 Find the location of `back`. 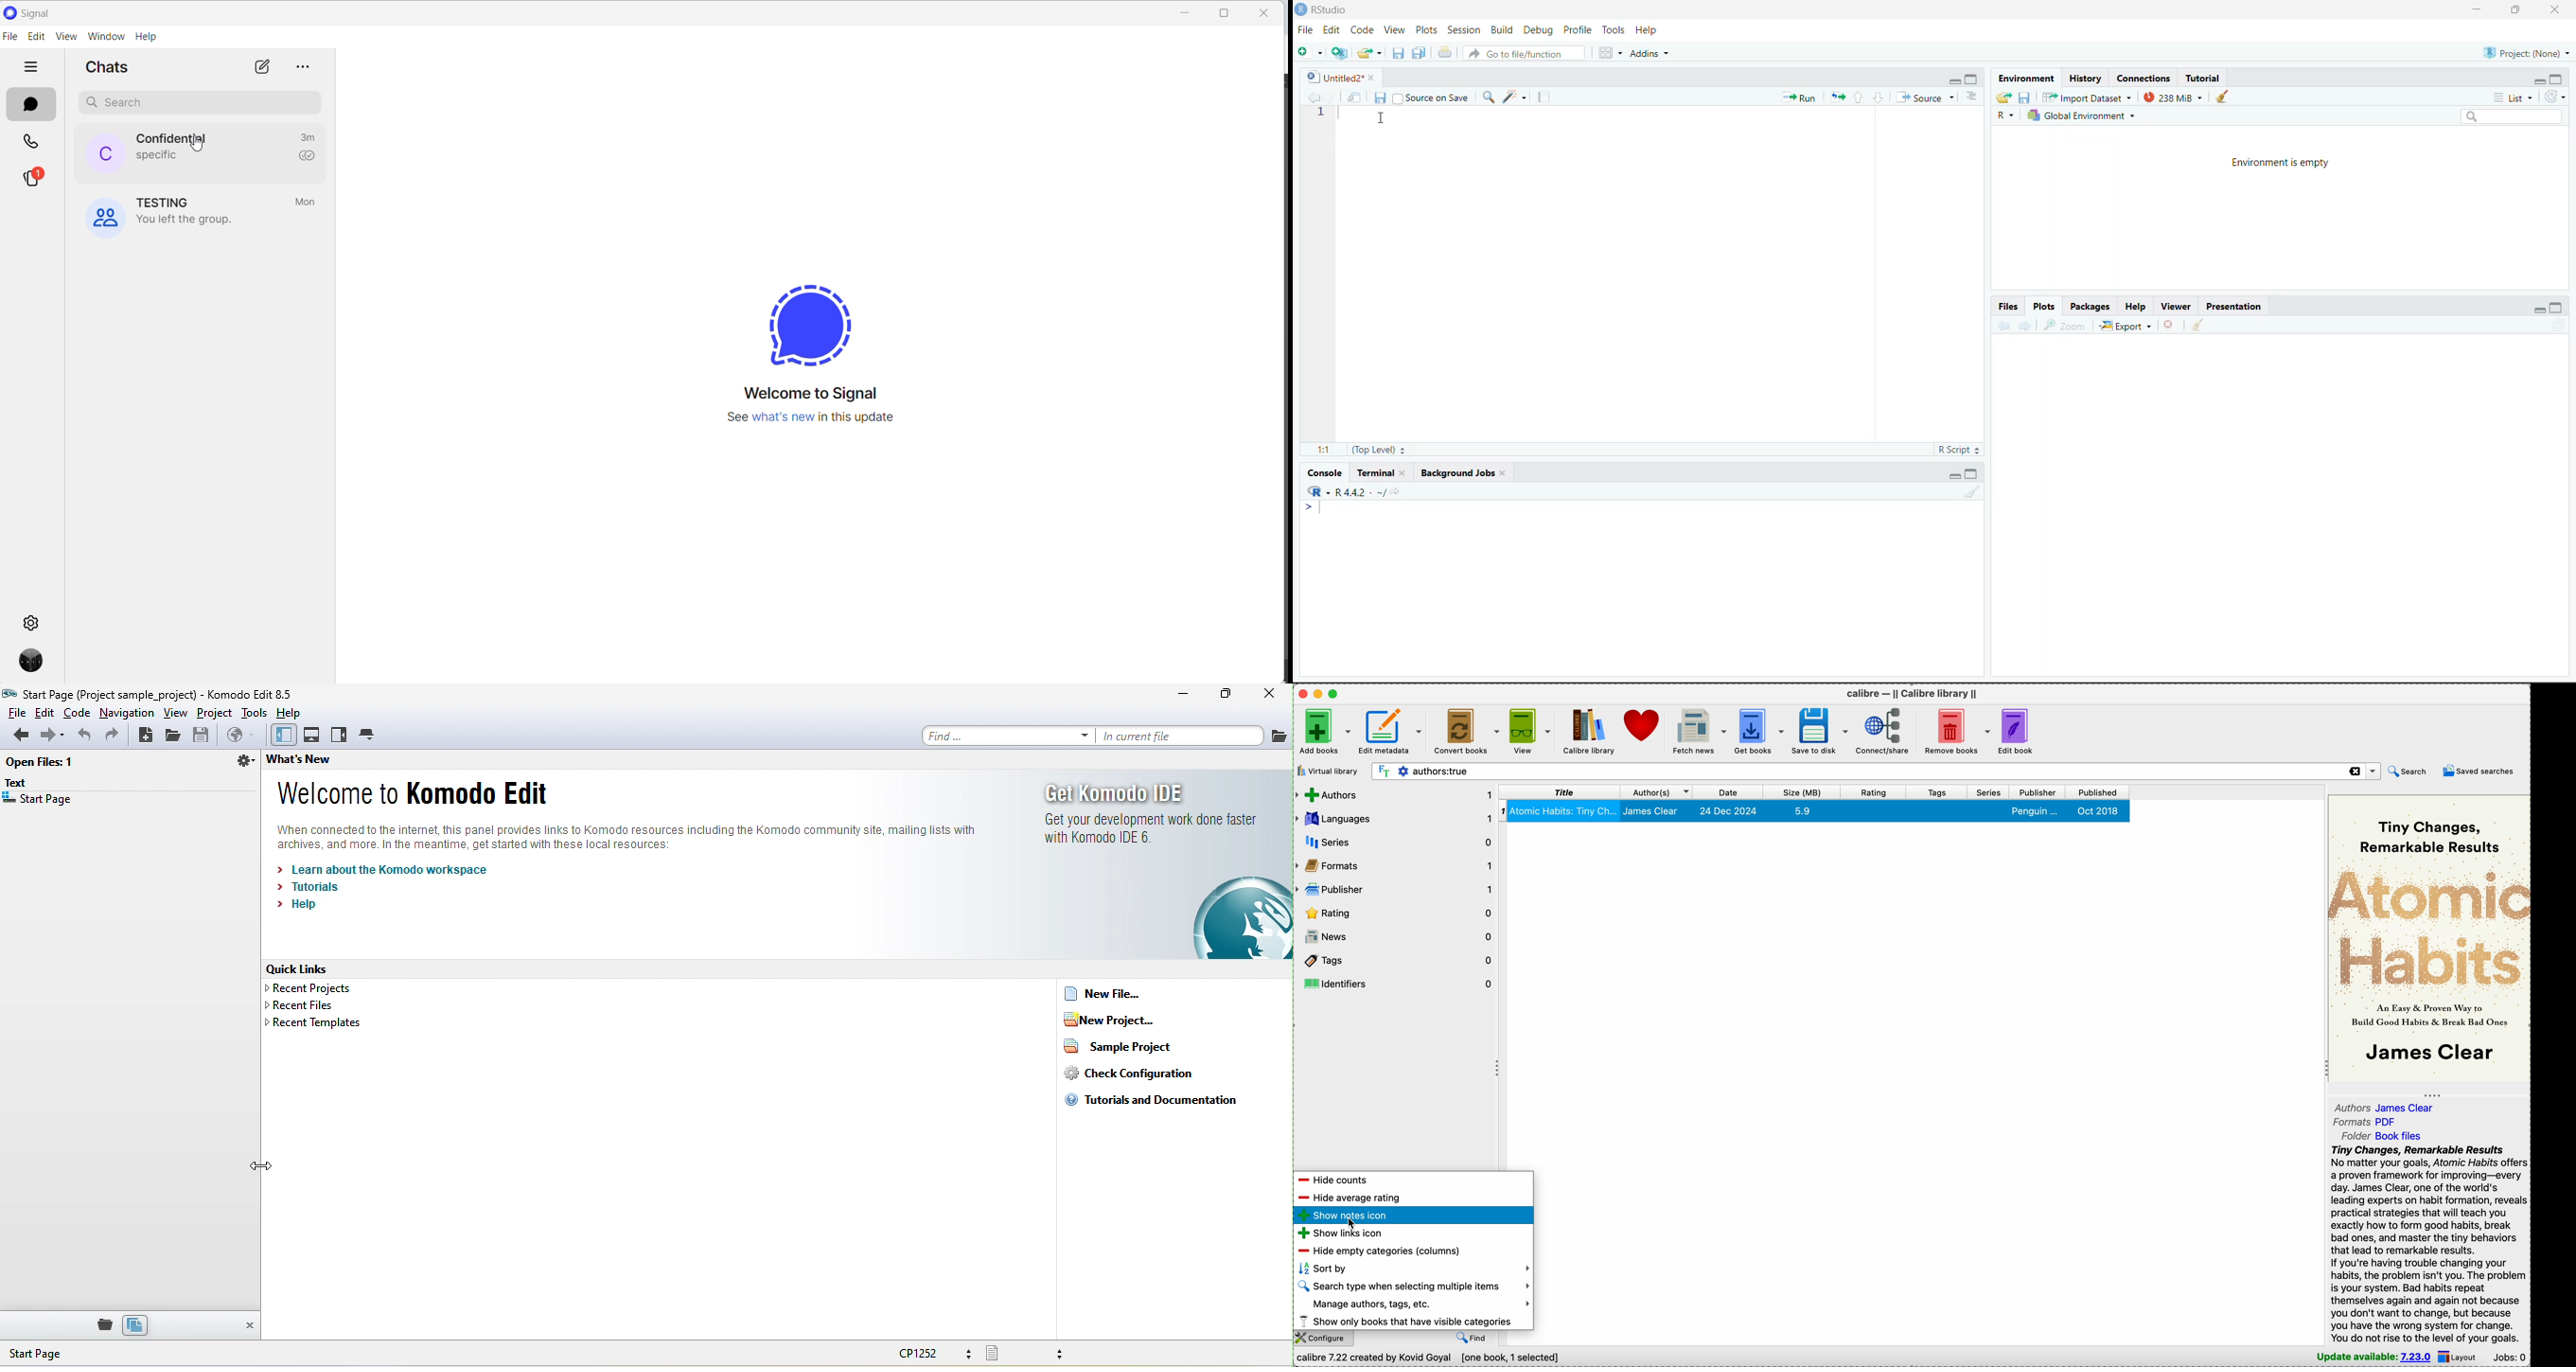

back is located at coordinates (1311, 97).